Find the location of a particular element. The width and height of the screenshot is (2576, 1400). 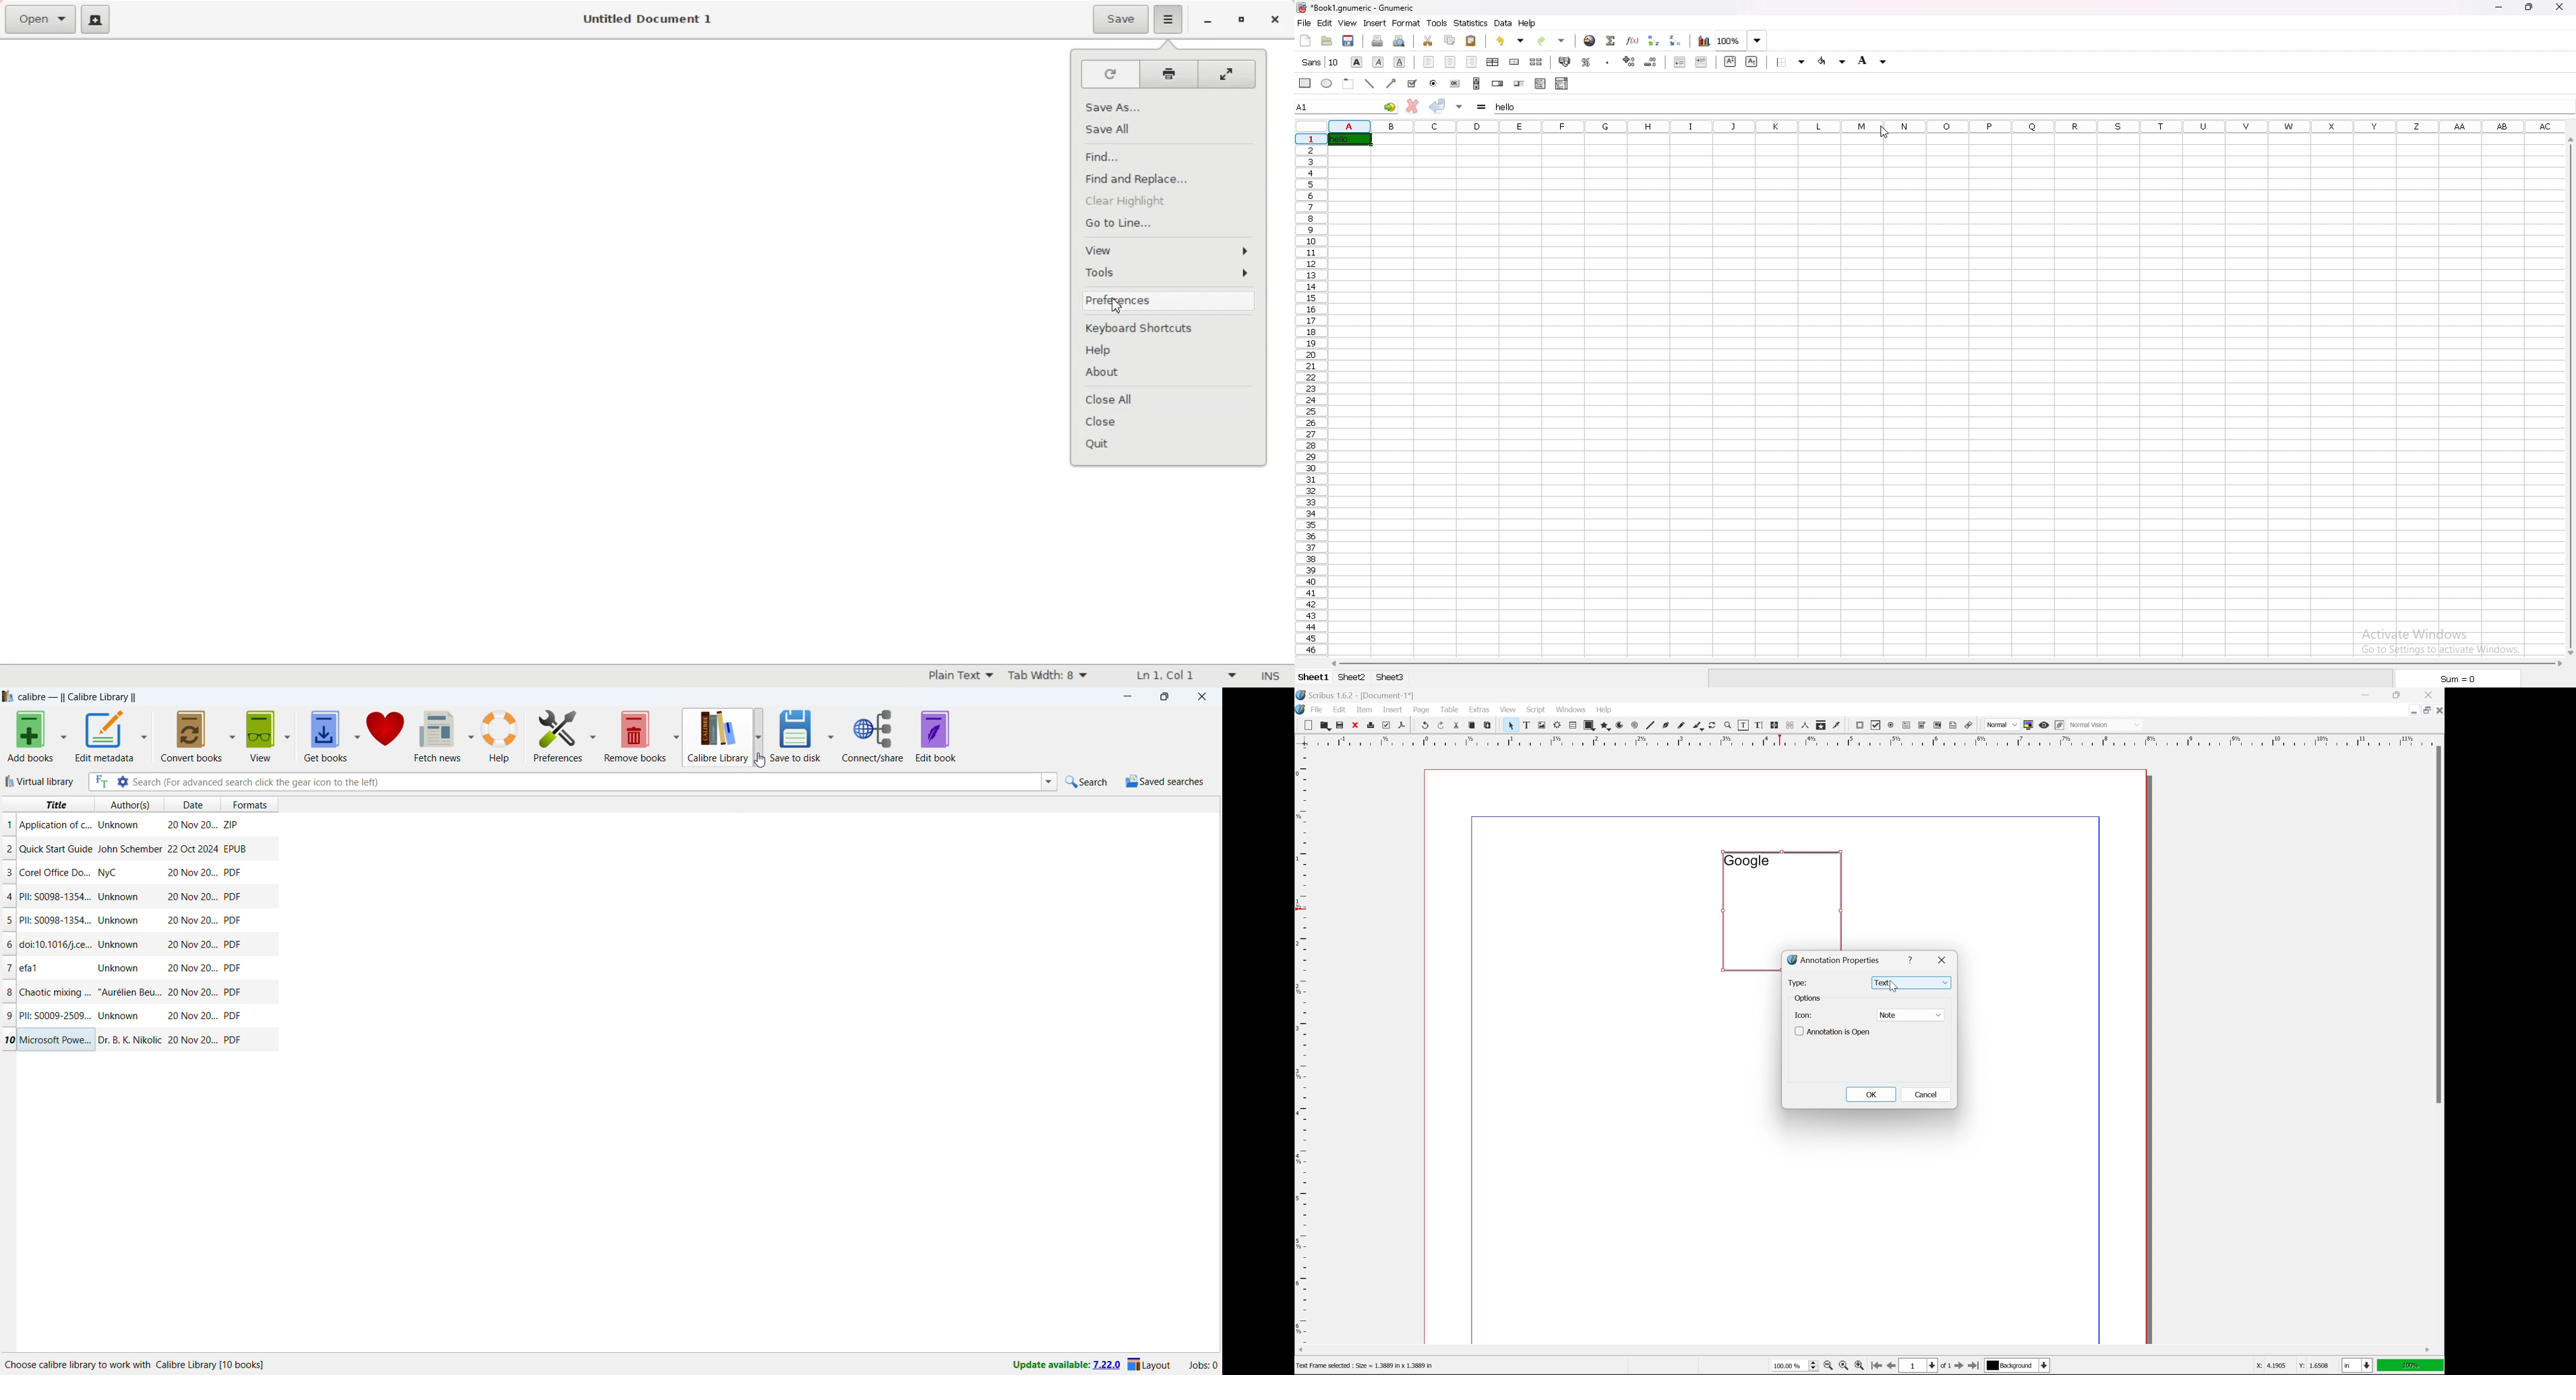

formats is located at coordinates (255, 803).